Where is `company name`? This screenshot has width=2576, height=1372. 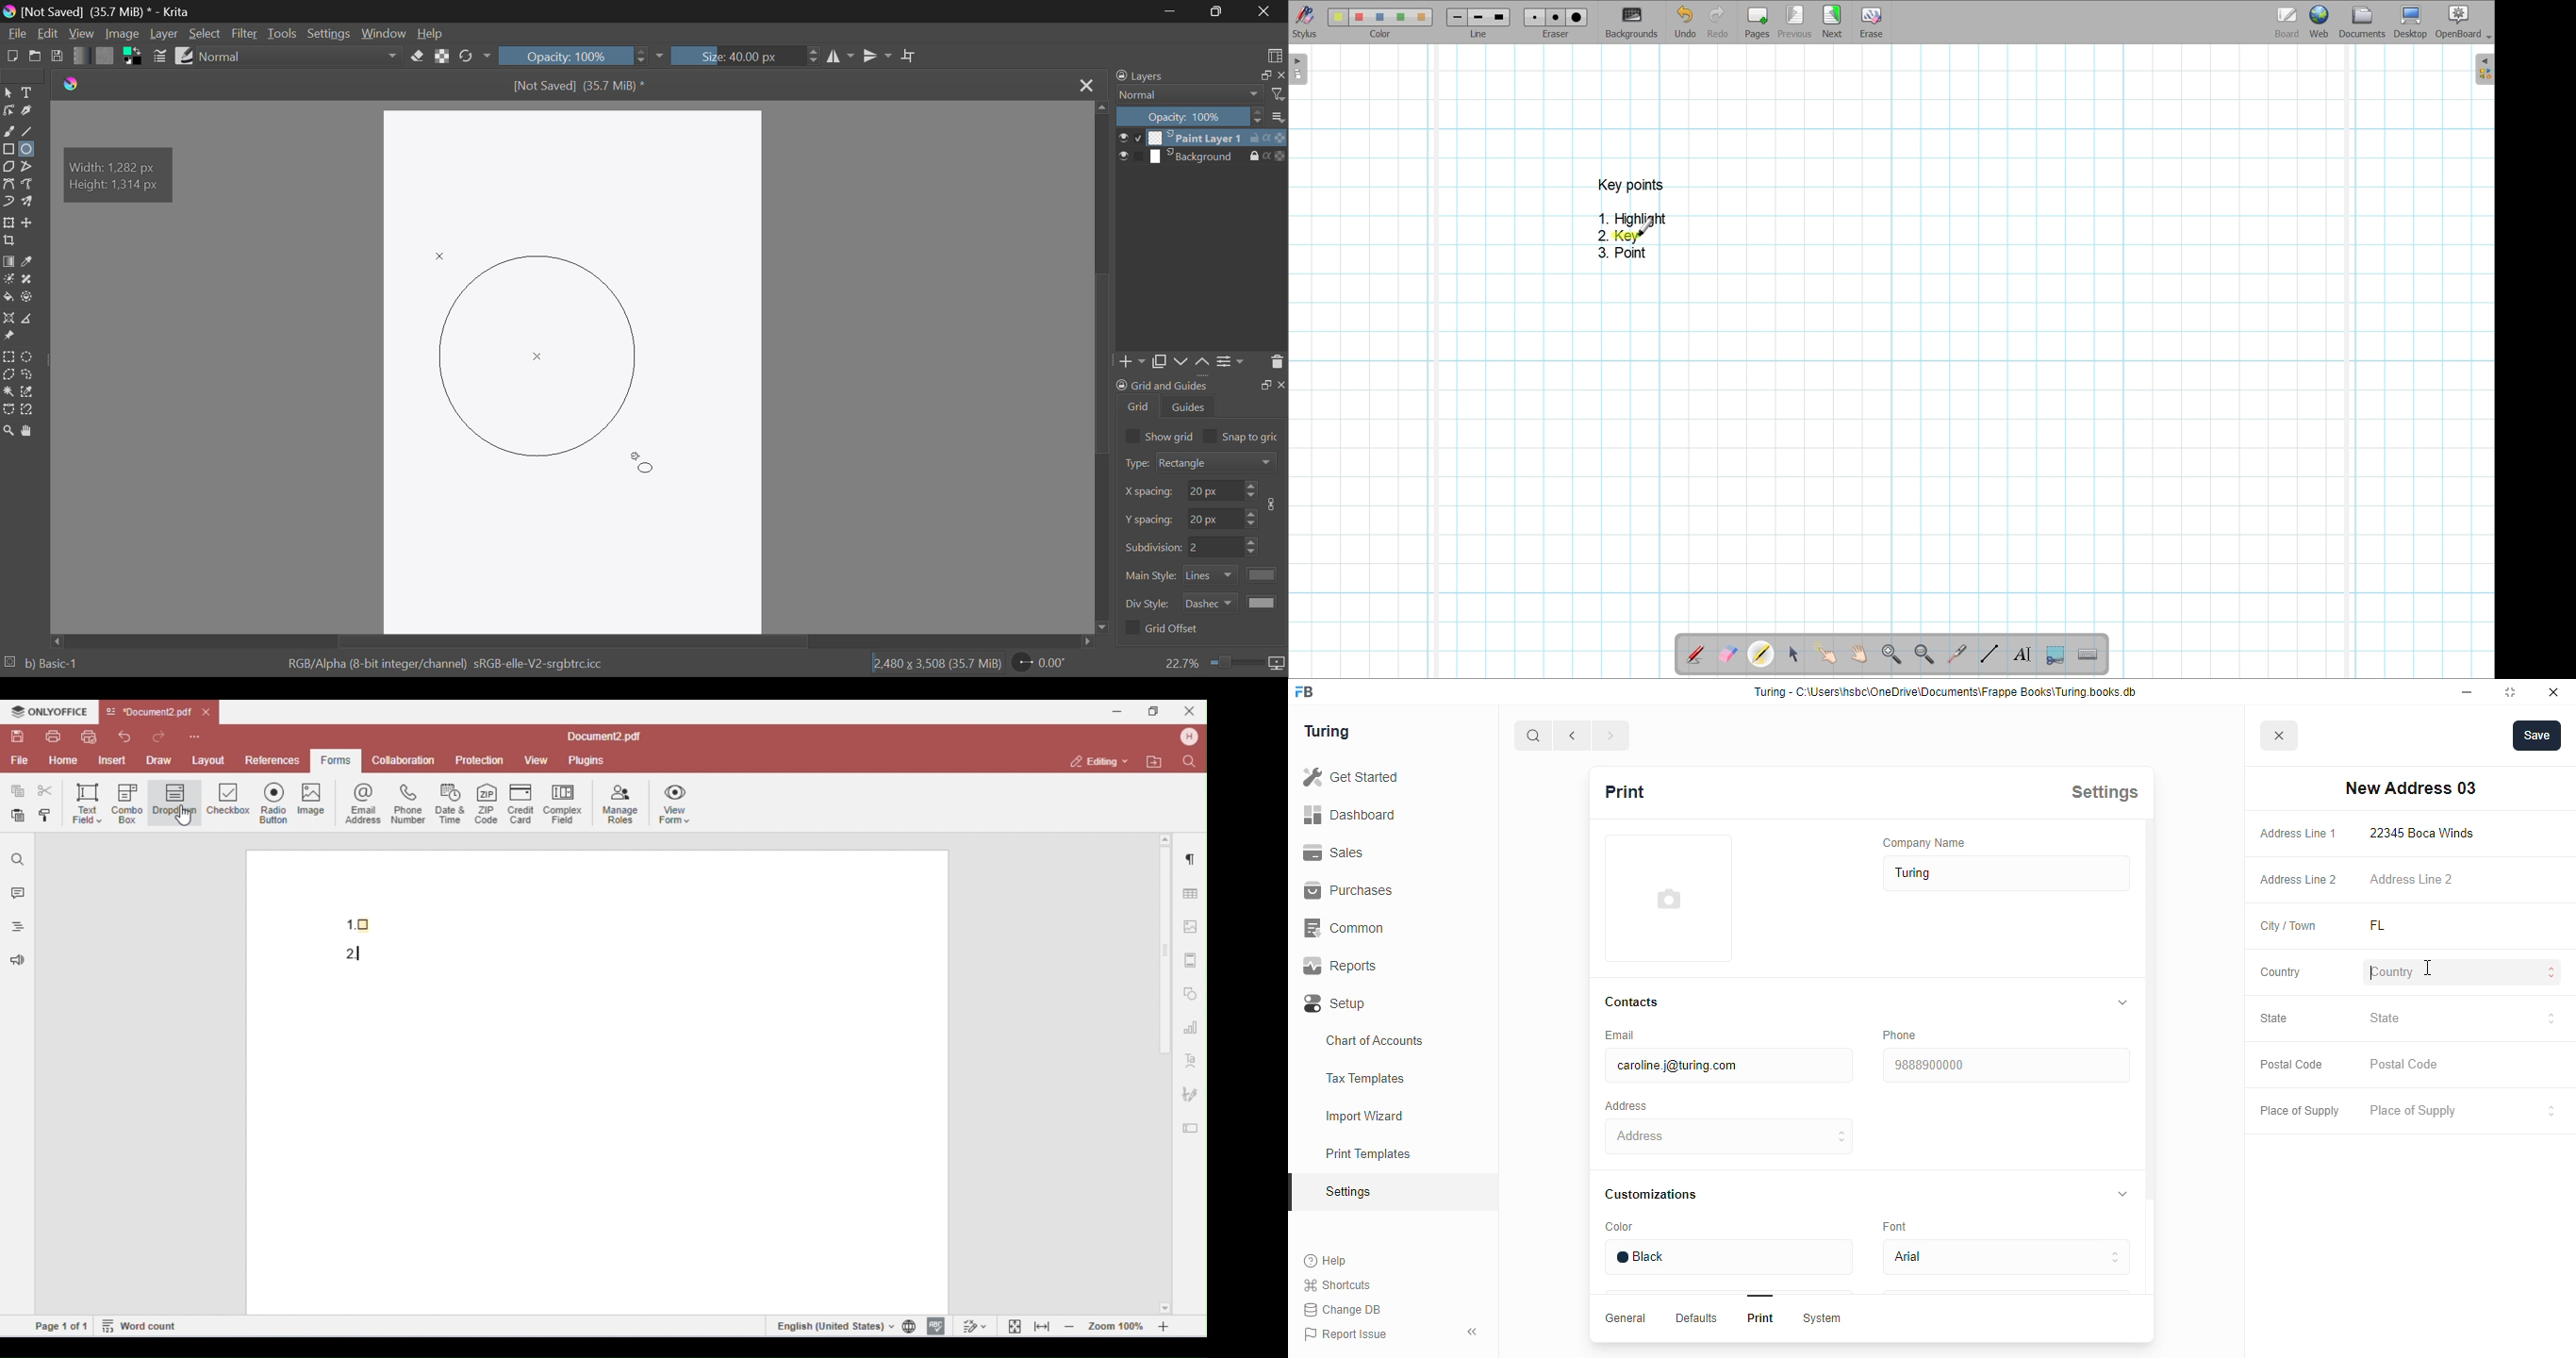 company name is located at coordinates (1924, 842).